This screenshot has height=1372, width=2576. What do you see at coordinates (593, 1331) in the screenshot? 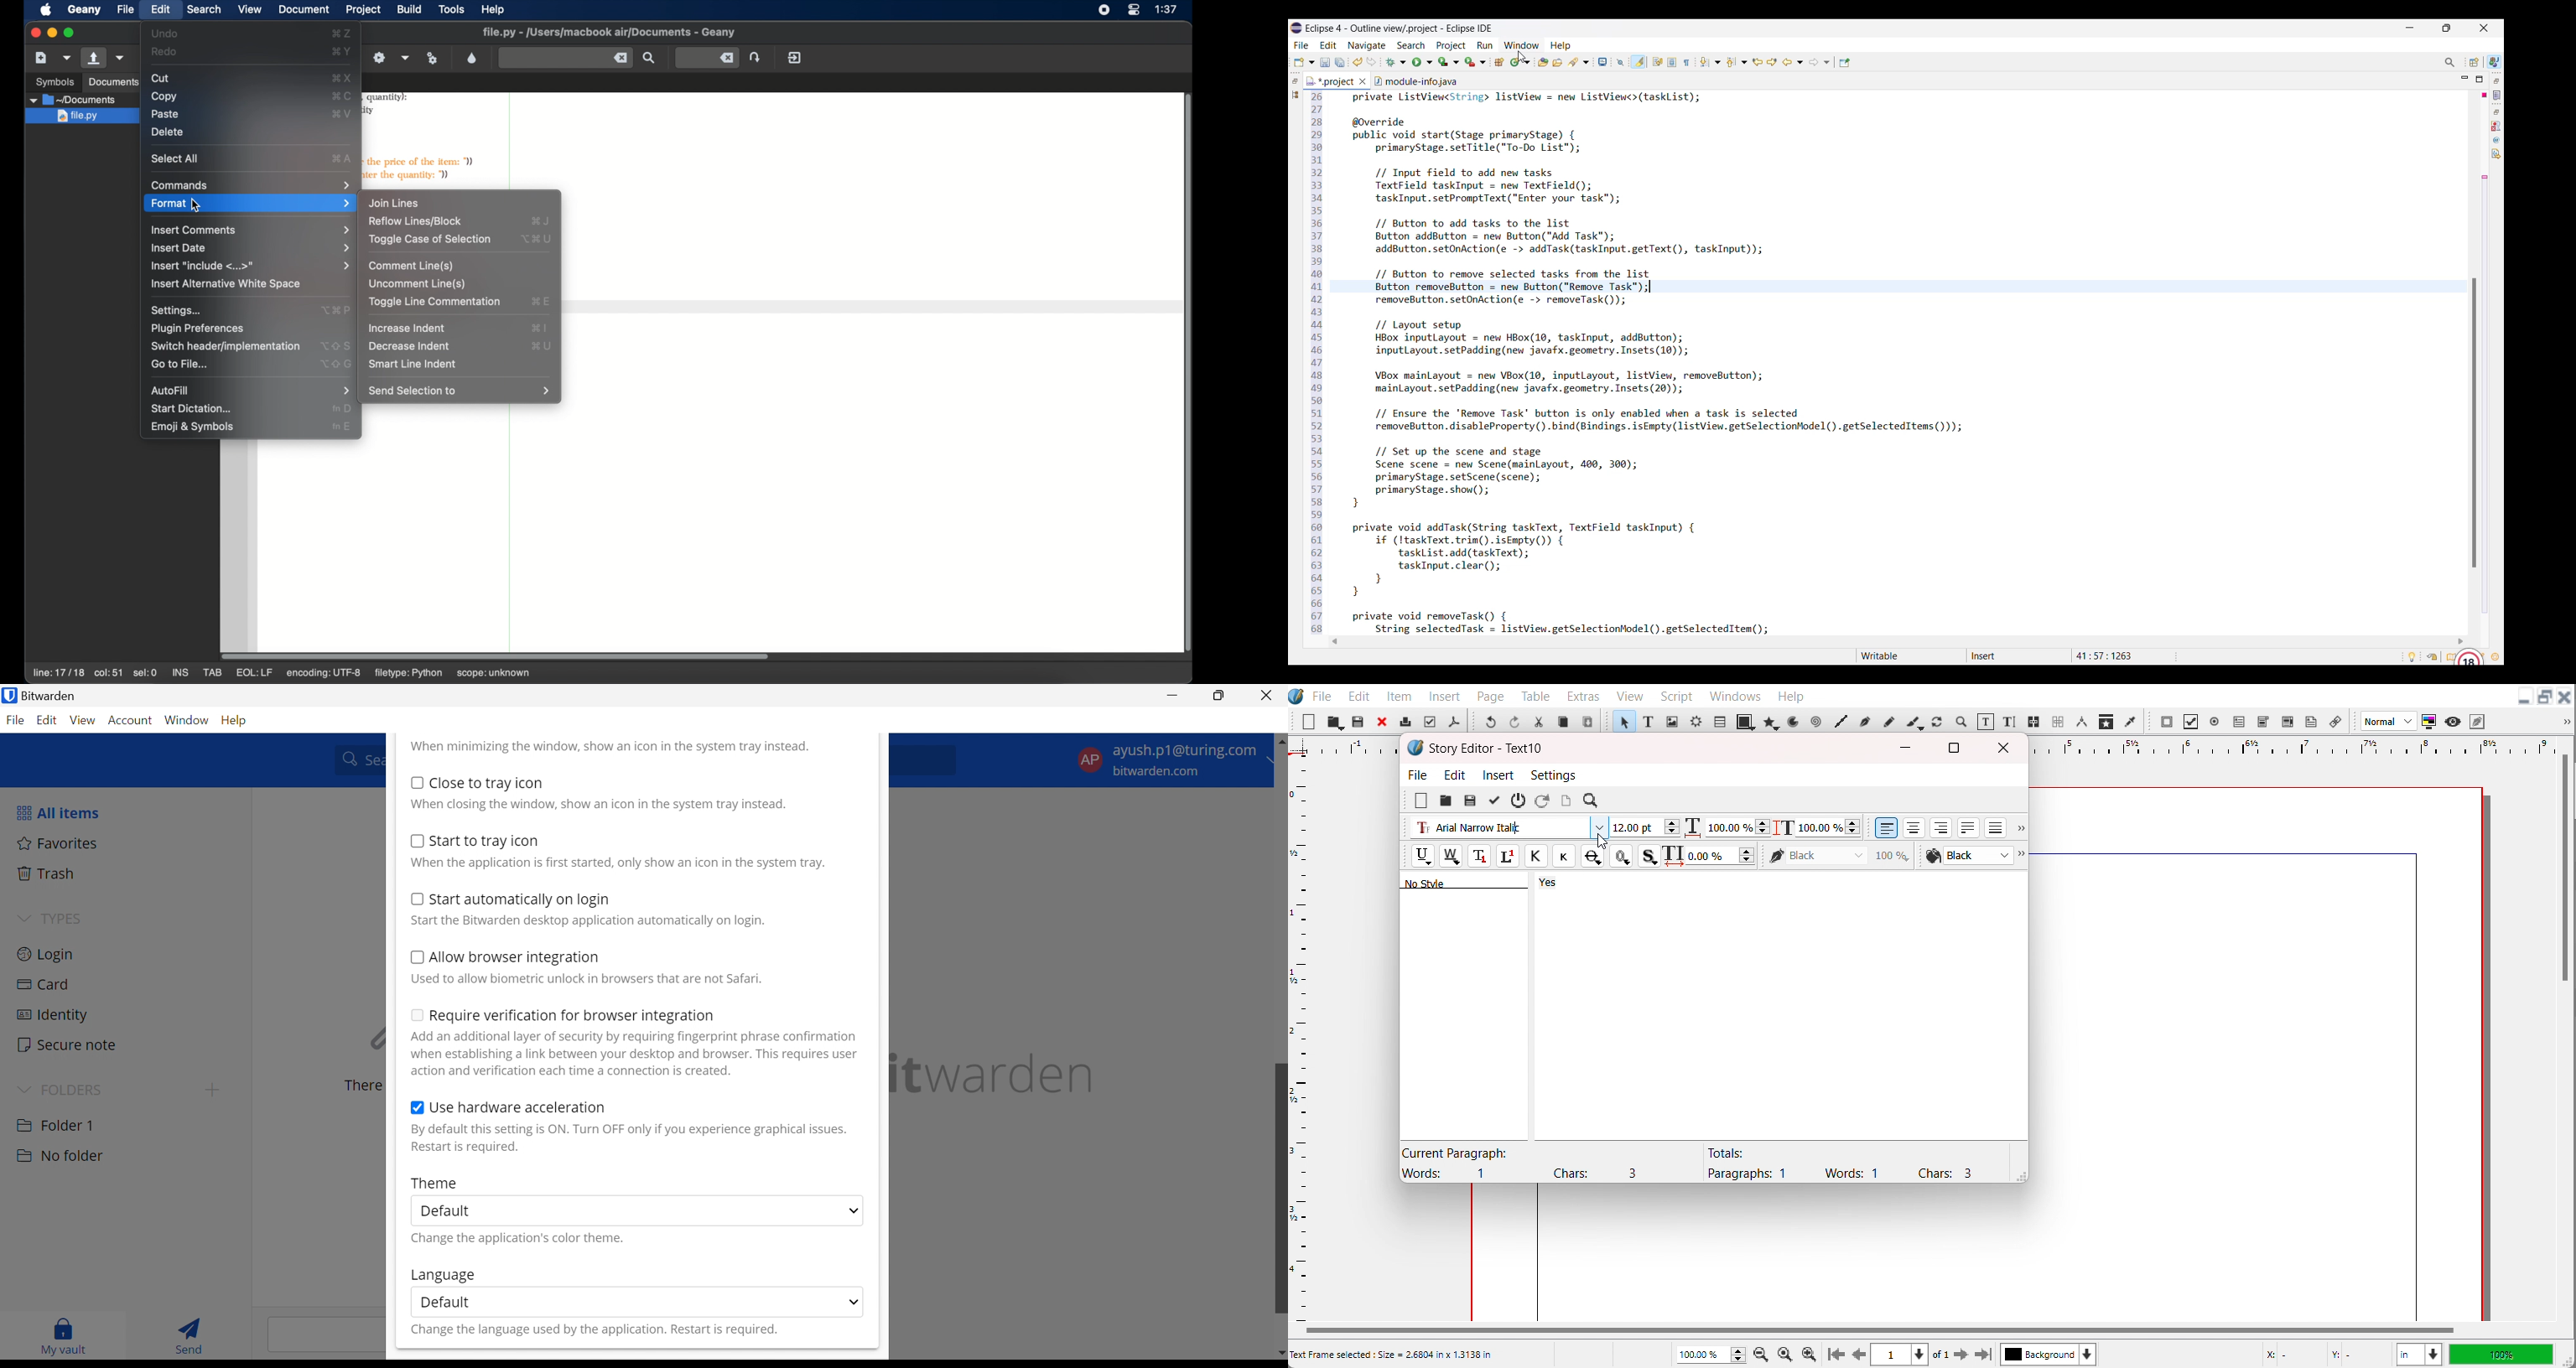
I see `Change the language used by  the application. Restart is required.` at bounding box center [593, 1331].